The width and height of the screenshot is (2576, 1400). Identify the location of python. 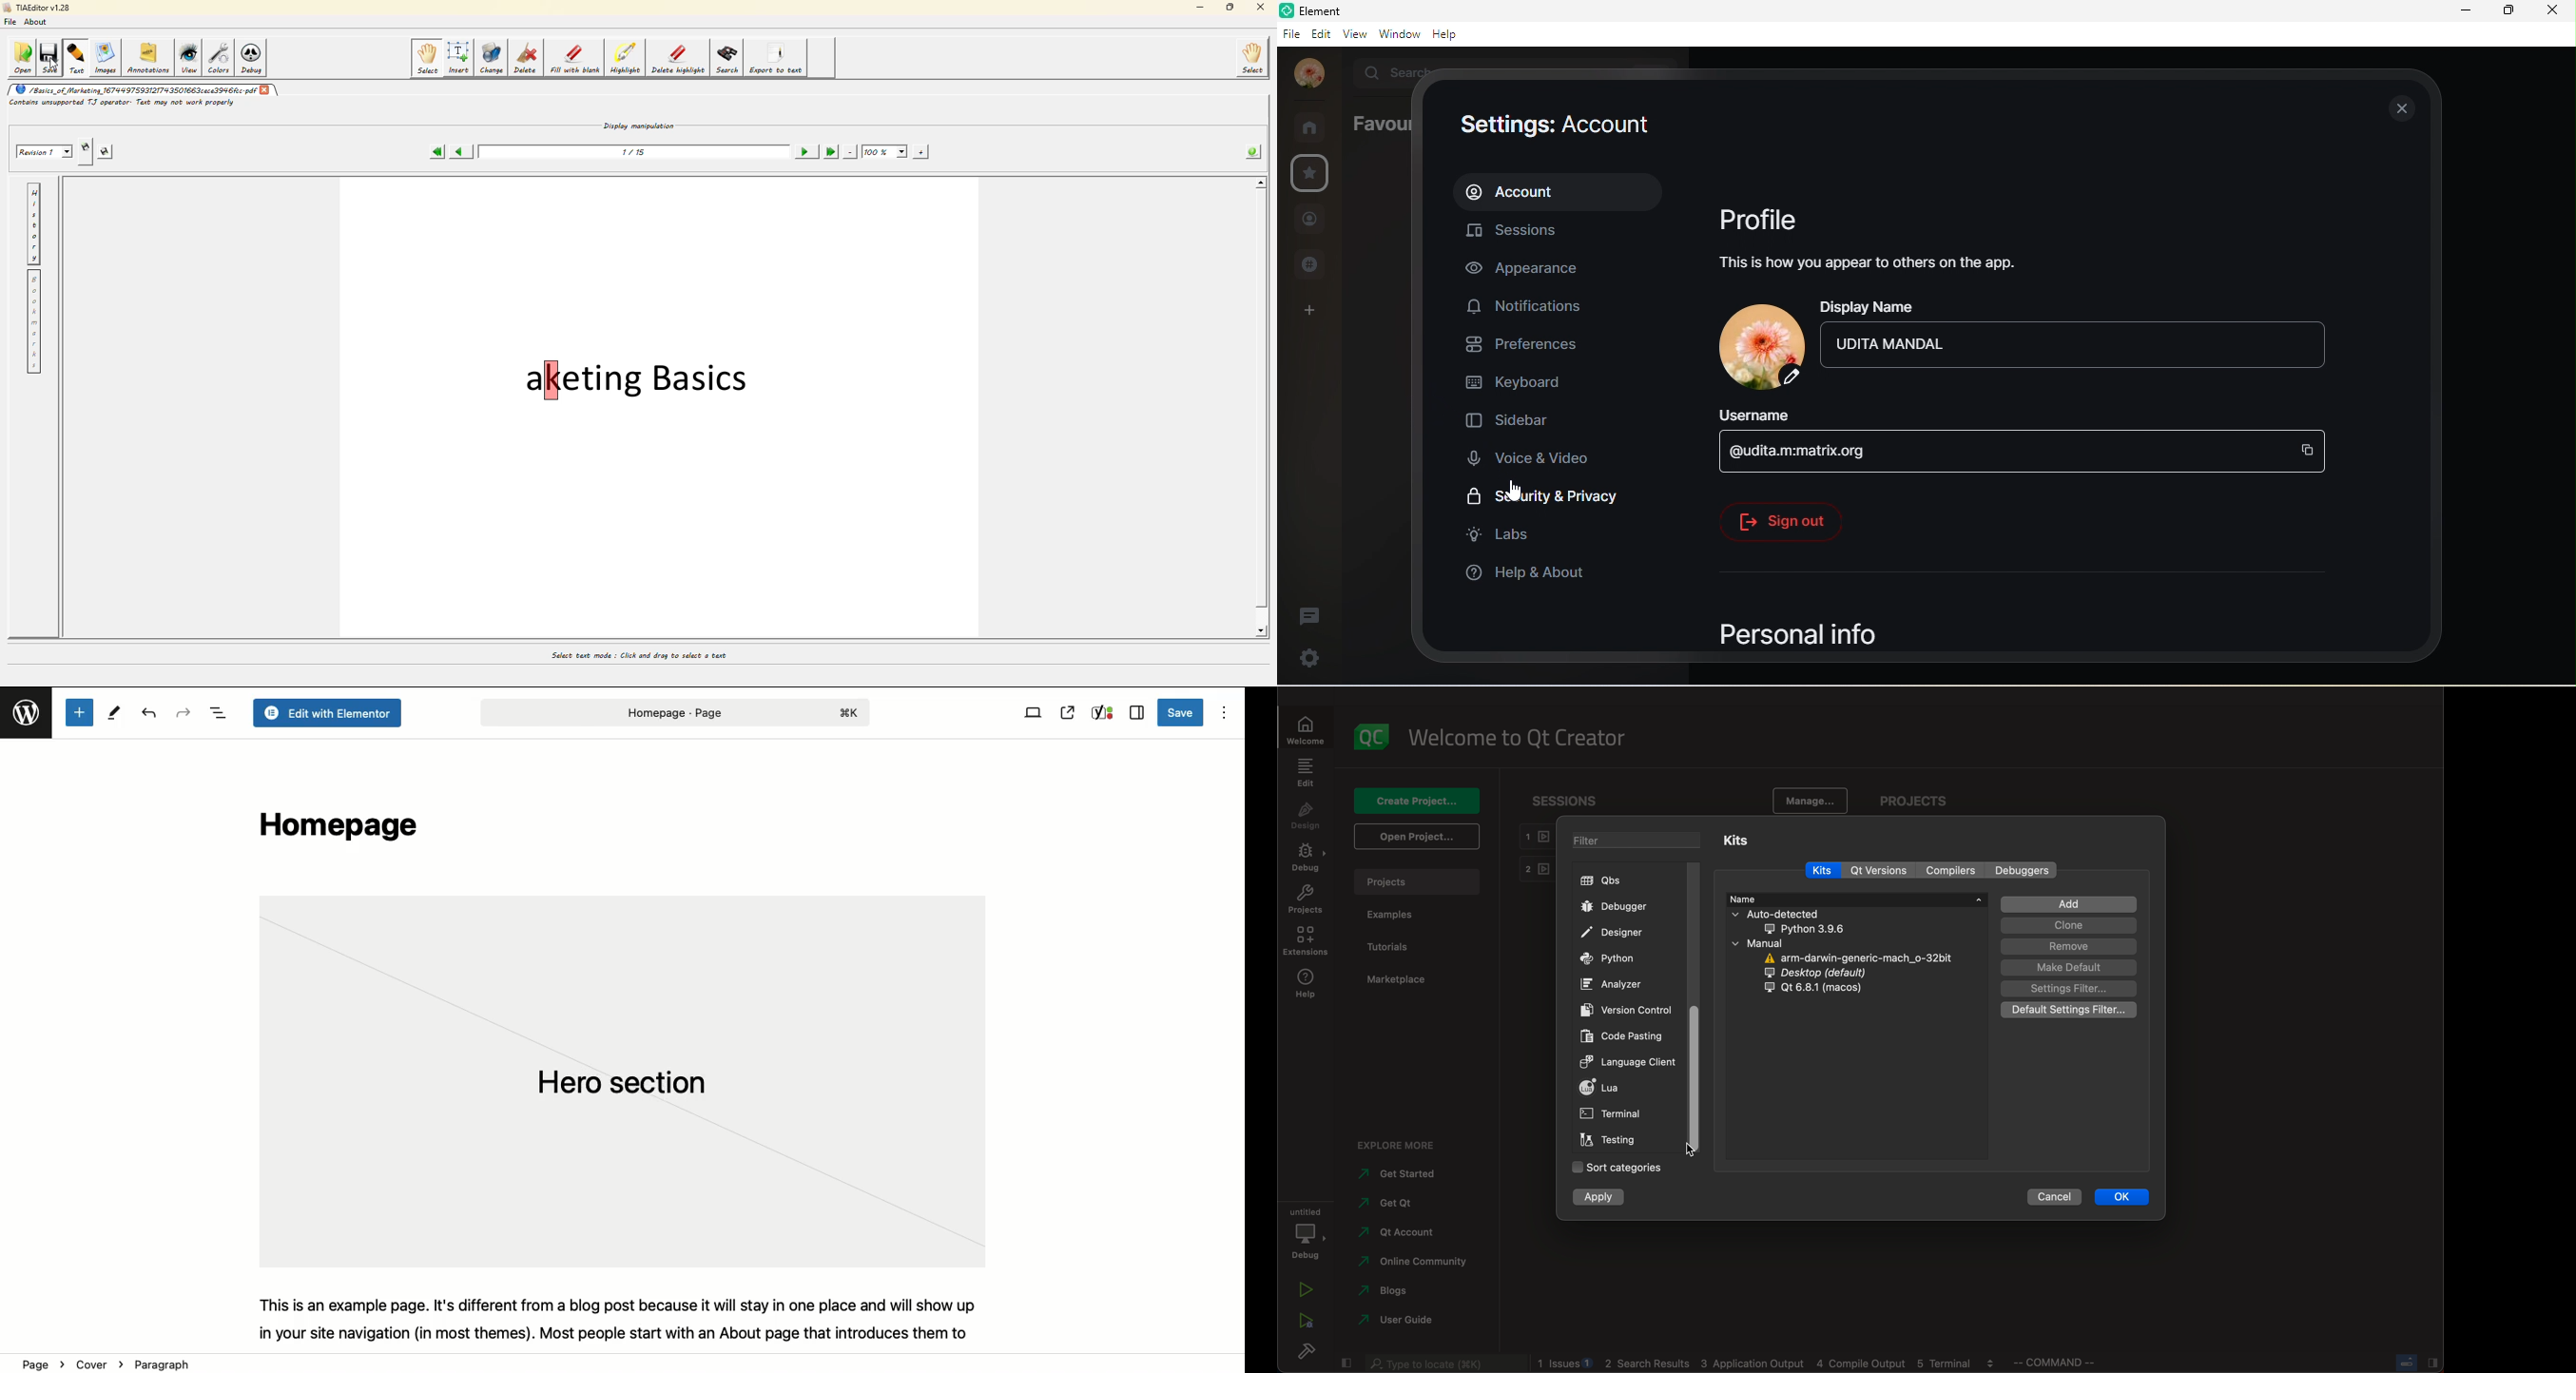
(1614, 958).